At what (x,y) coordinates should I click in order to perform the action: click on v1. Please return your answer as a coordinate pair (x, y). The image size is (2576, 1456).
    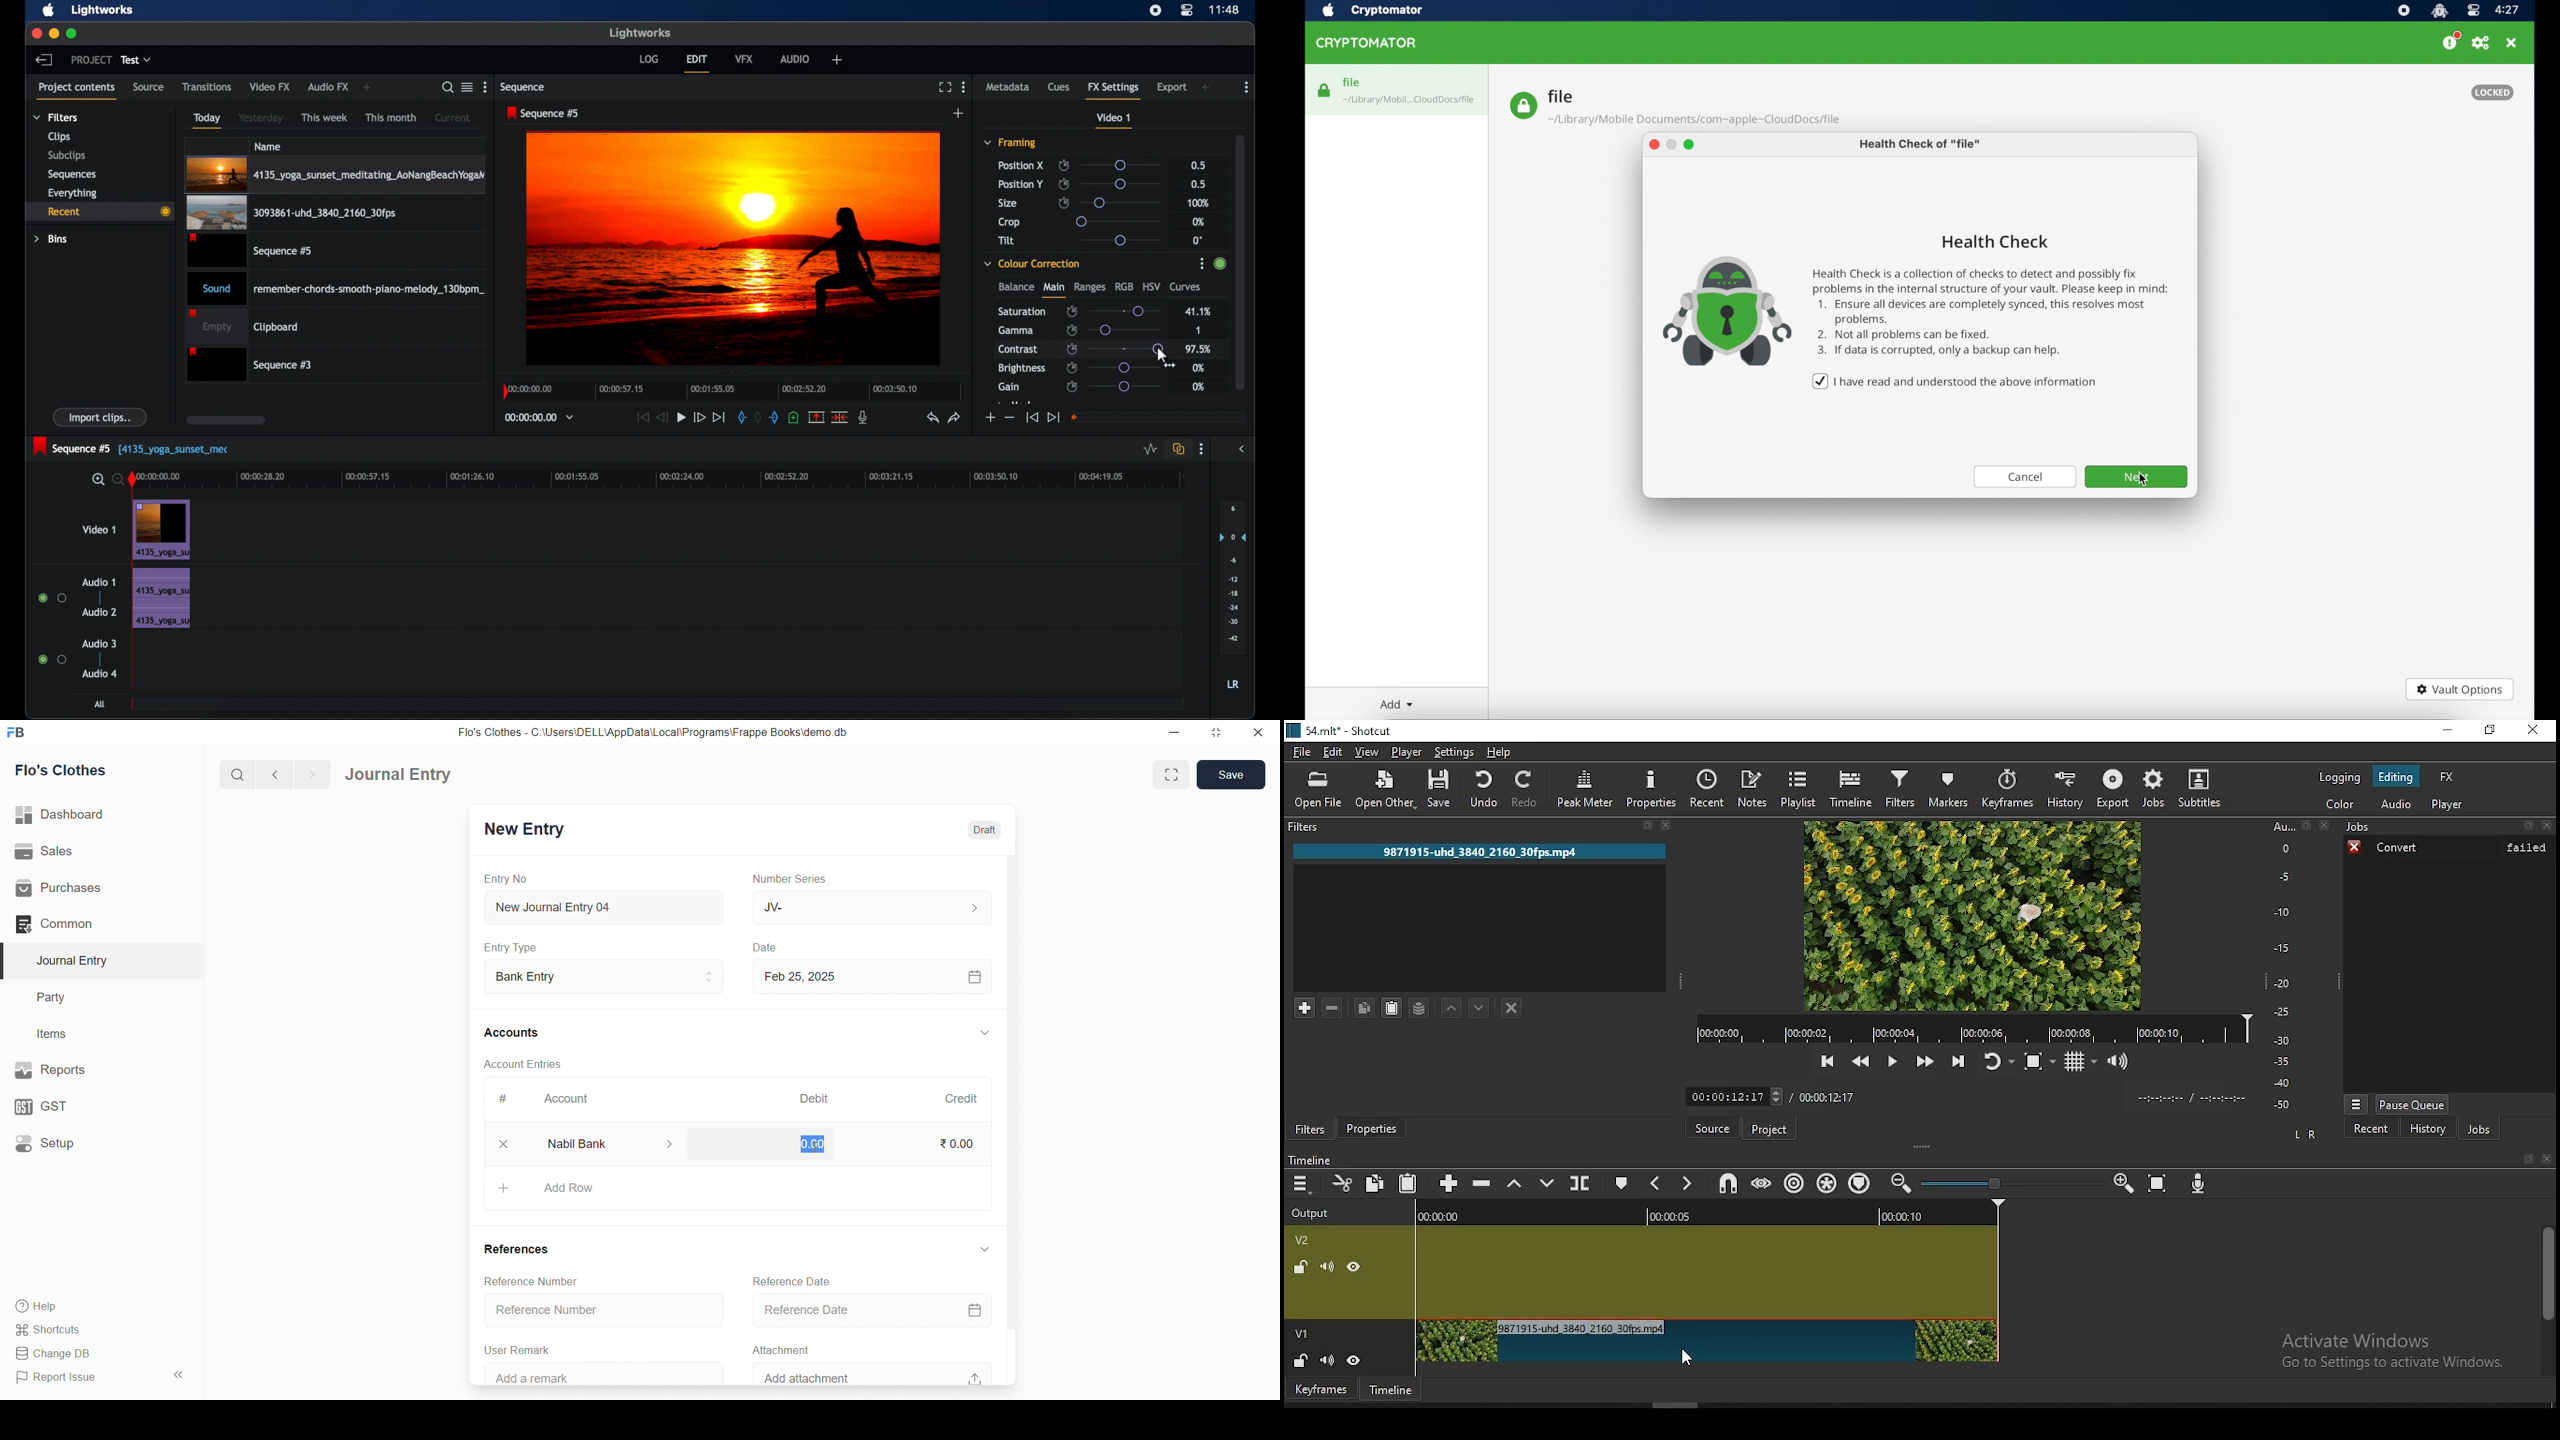
    Looking at the image, I should click on (1302, 1331).